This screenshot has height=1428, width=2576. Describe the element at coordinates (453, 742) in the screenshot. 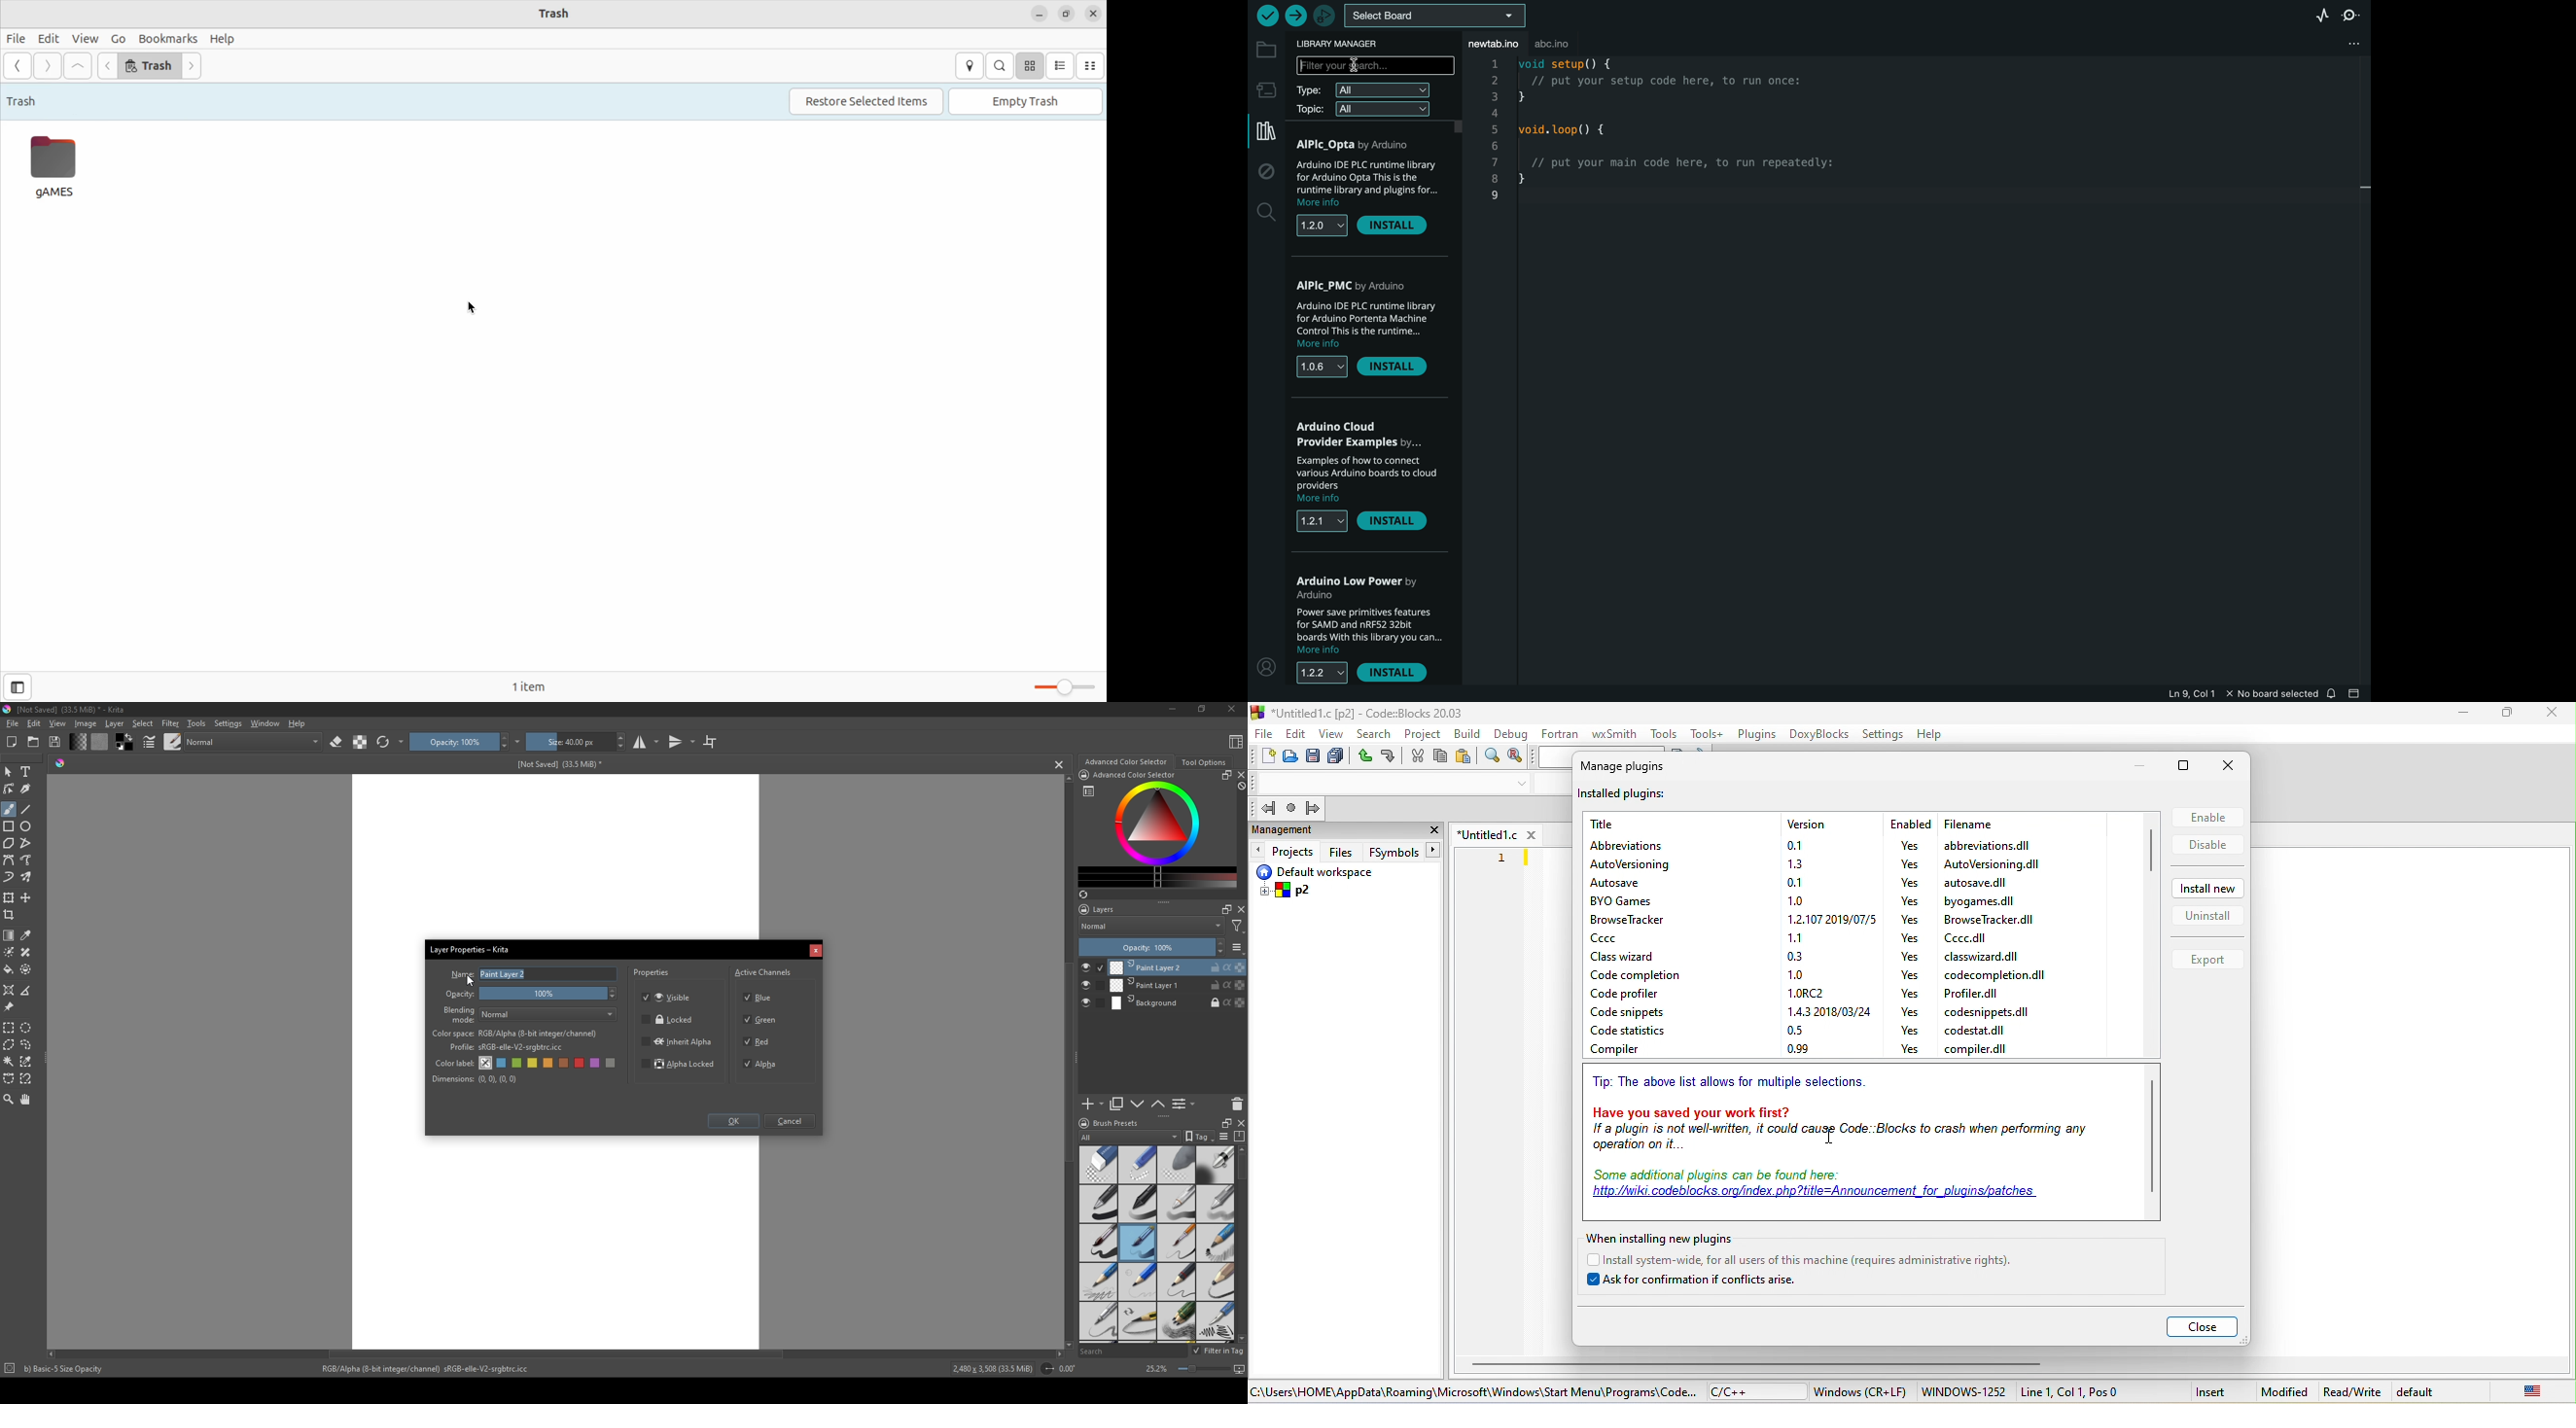

I see `Opacity` at that location.